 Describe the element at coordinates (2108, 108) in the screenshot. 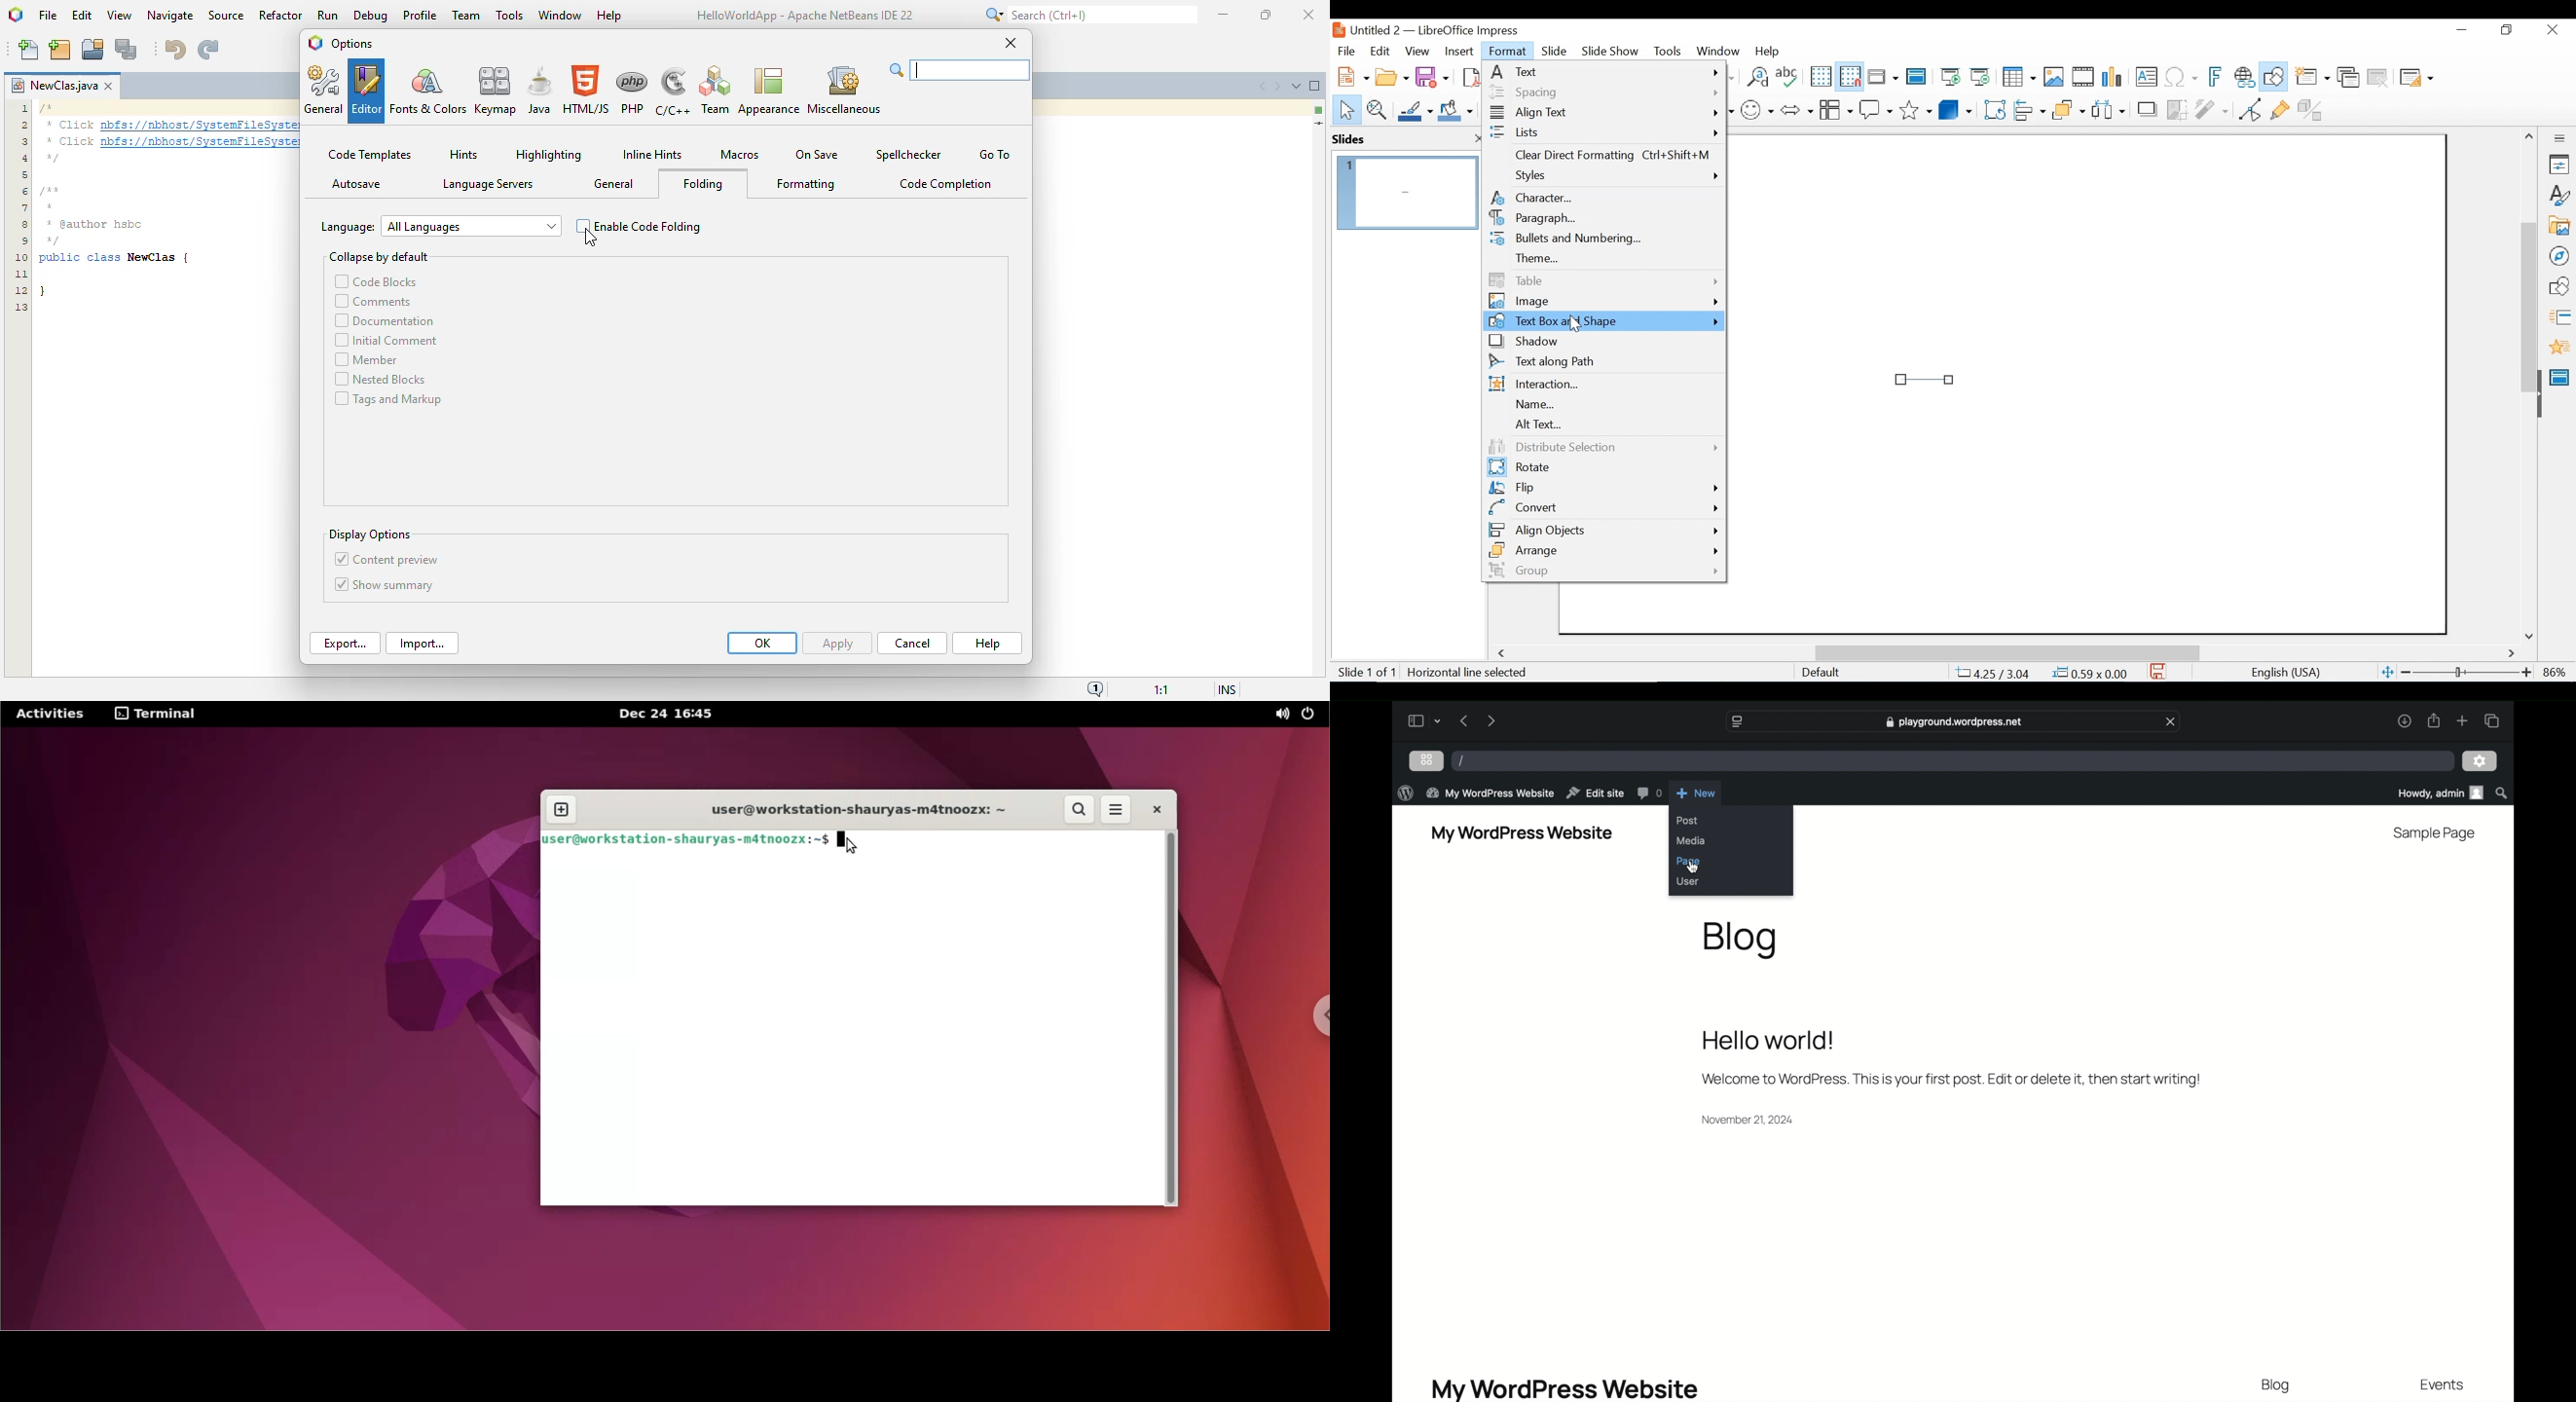

I see `Select atleast three images to Distribute` at that location.